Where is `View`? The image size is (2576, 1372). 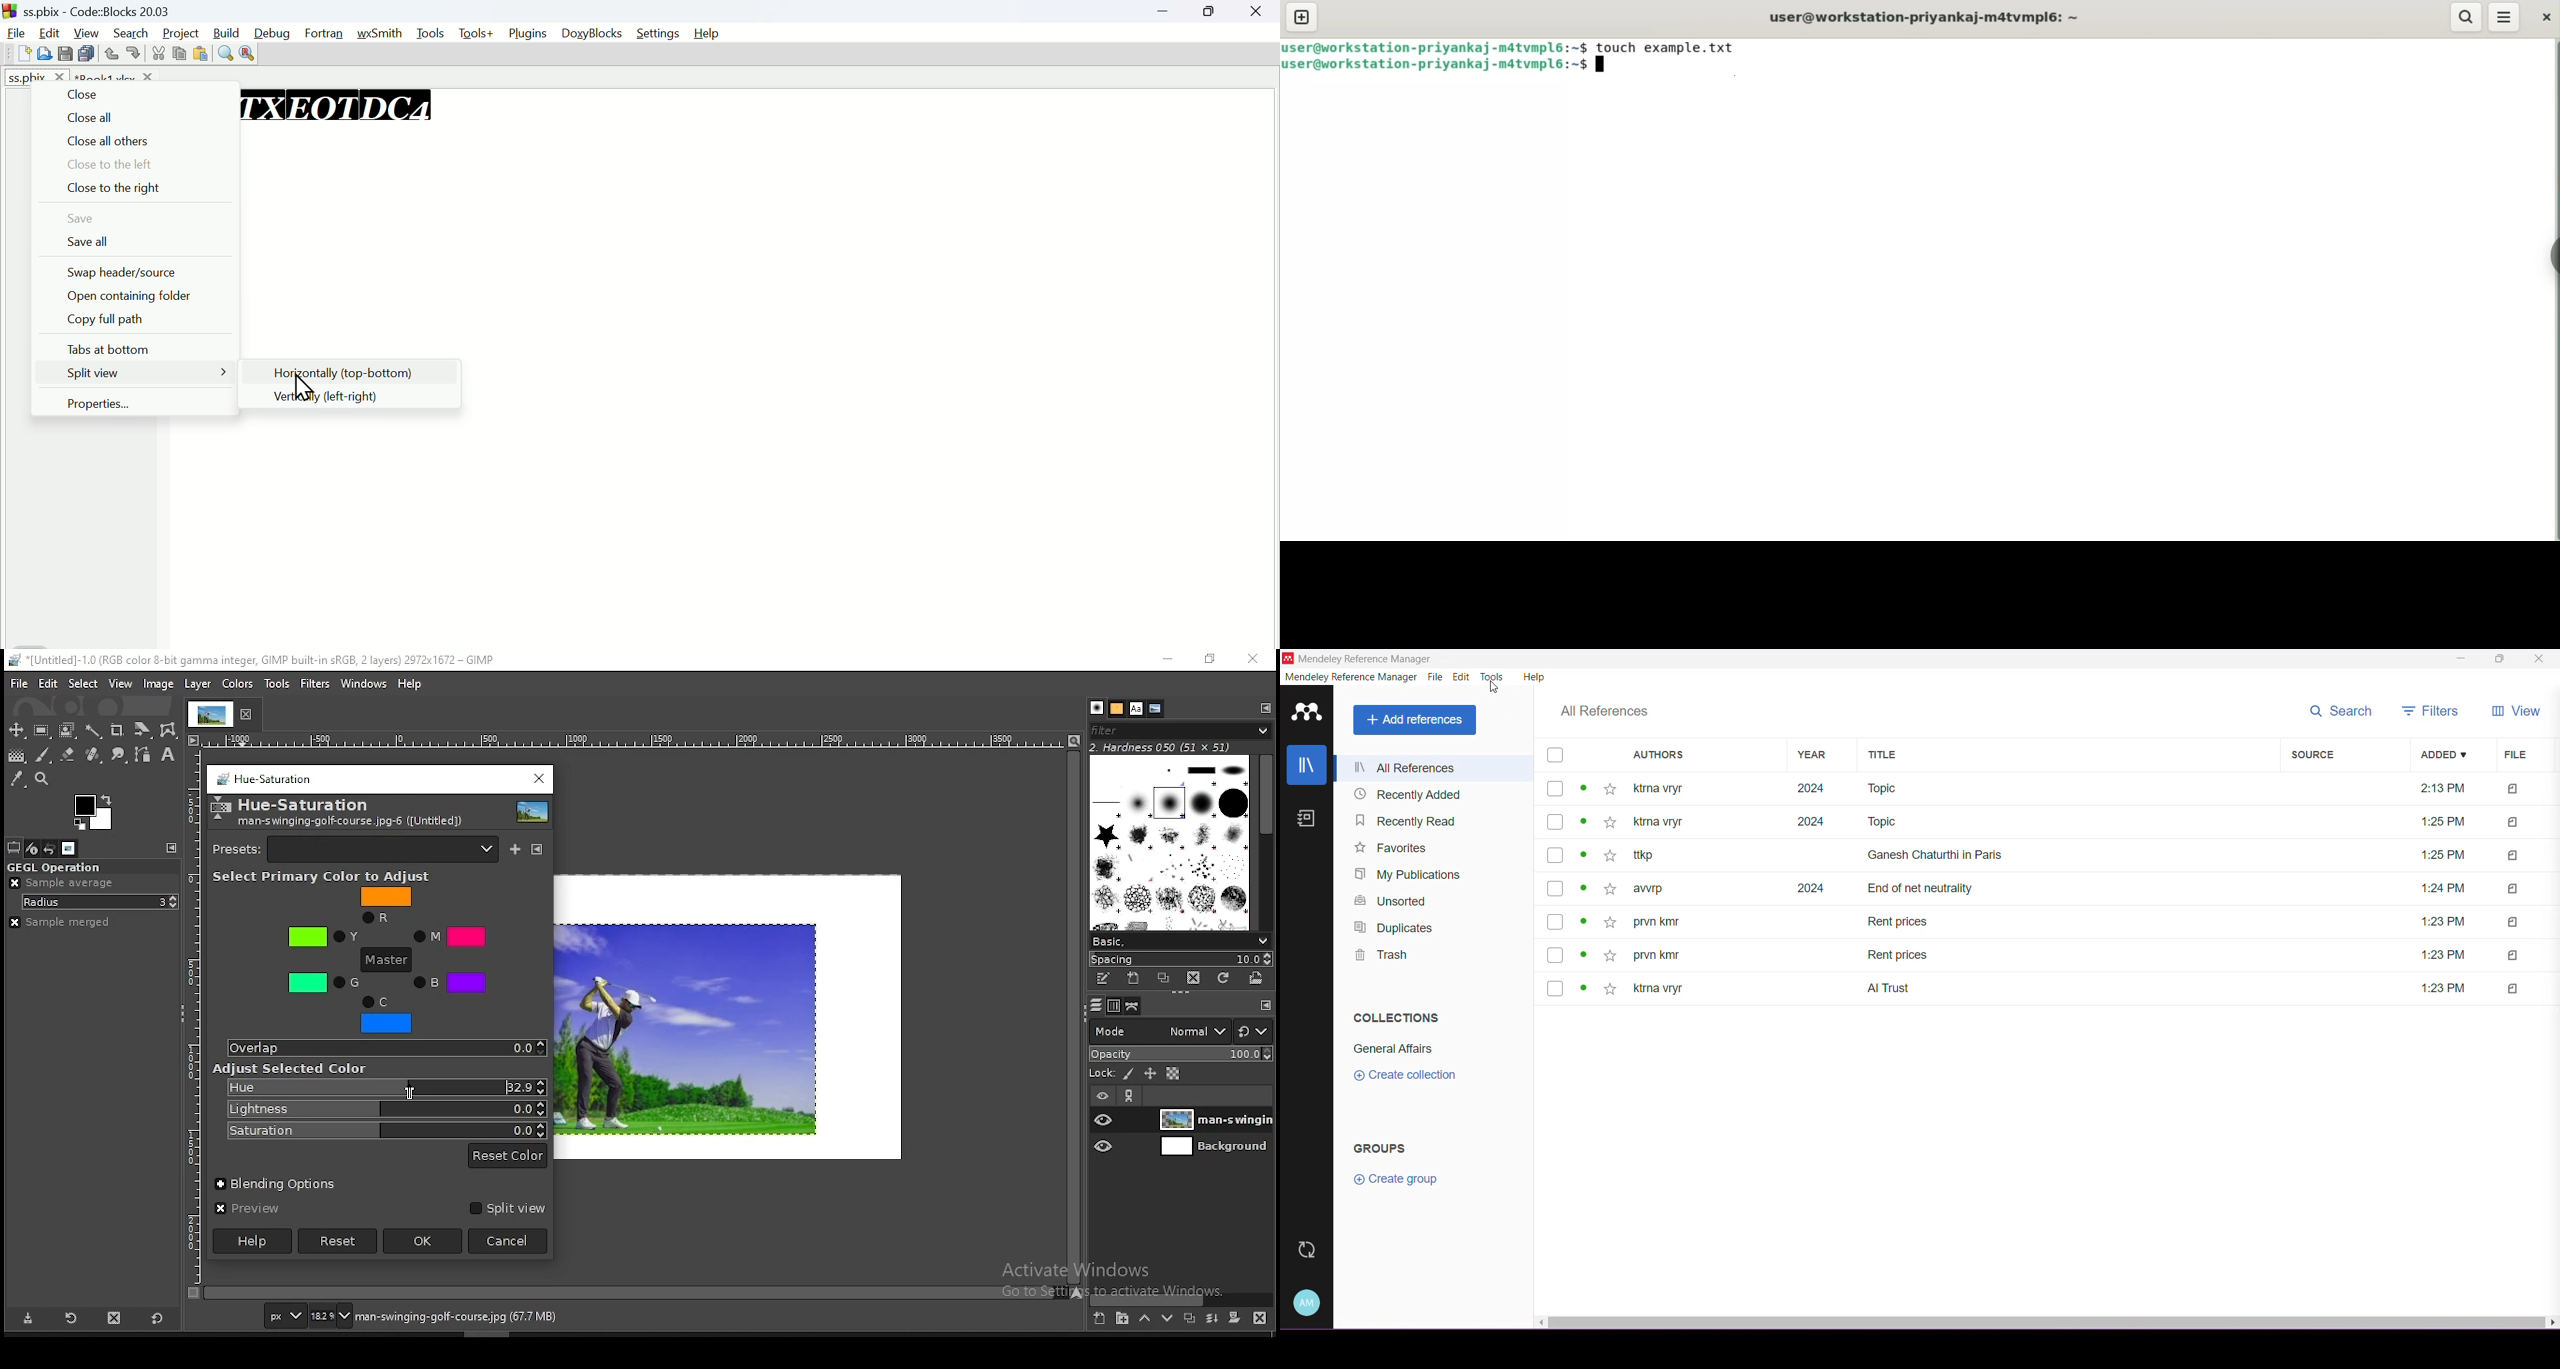
View is located at coordinates (87, 31).